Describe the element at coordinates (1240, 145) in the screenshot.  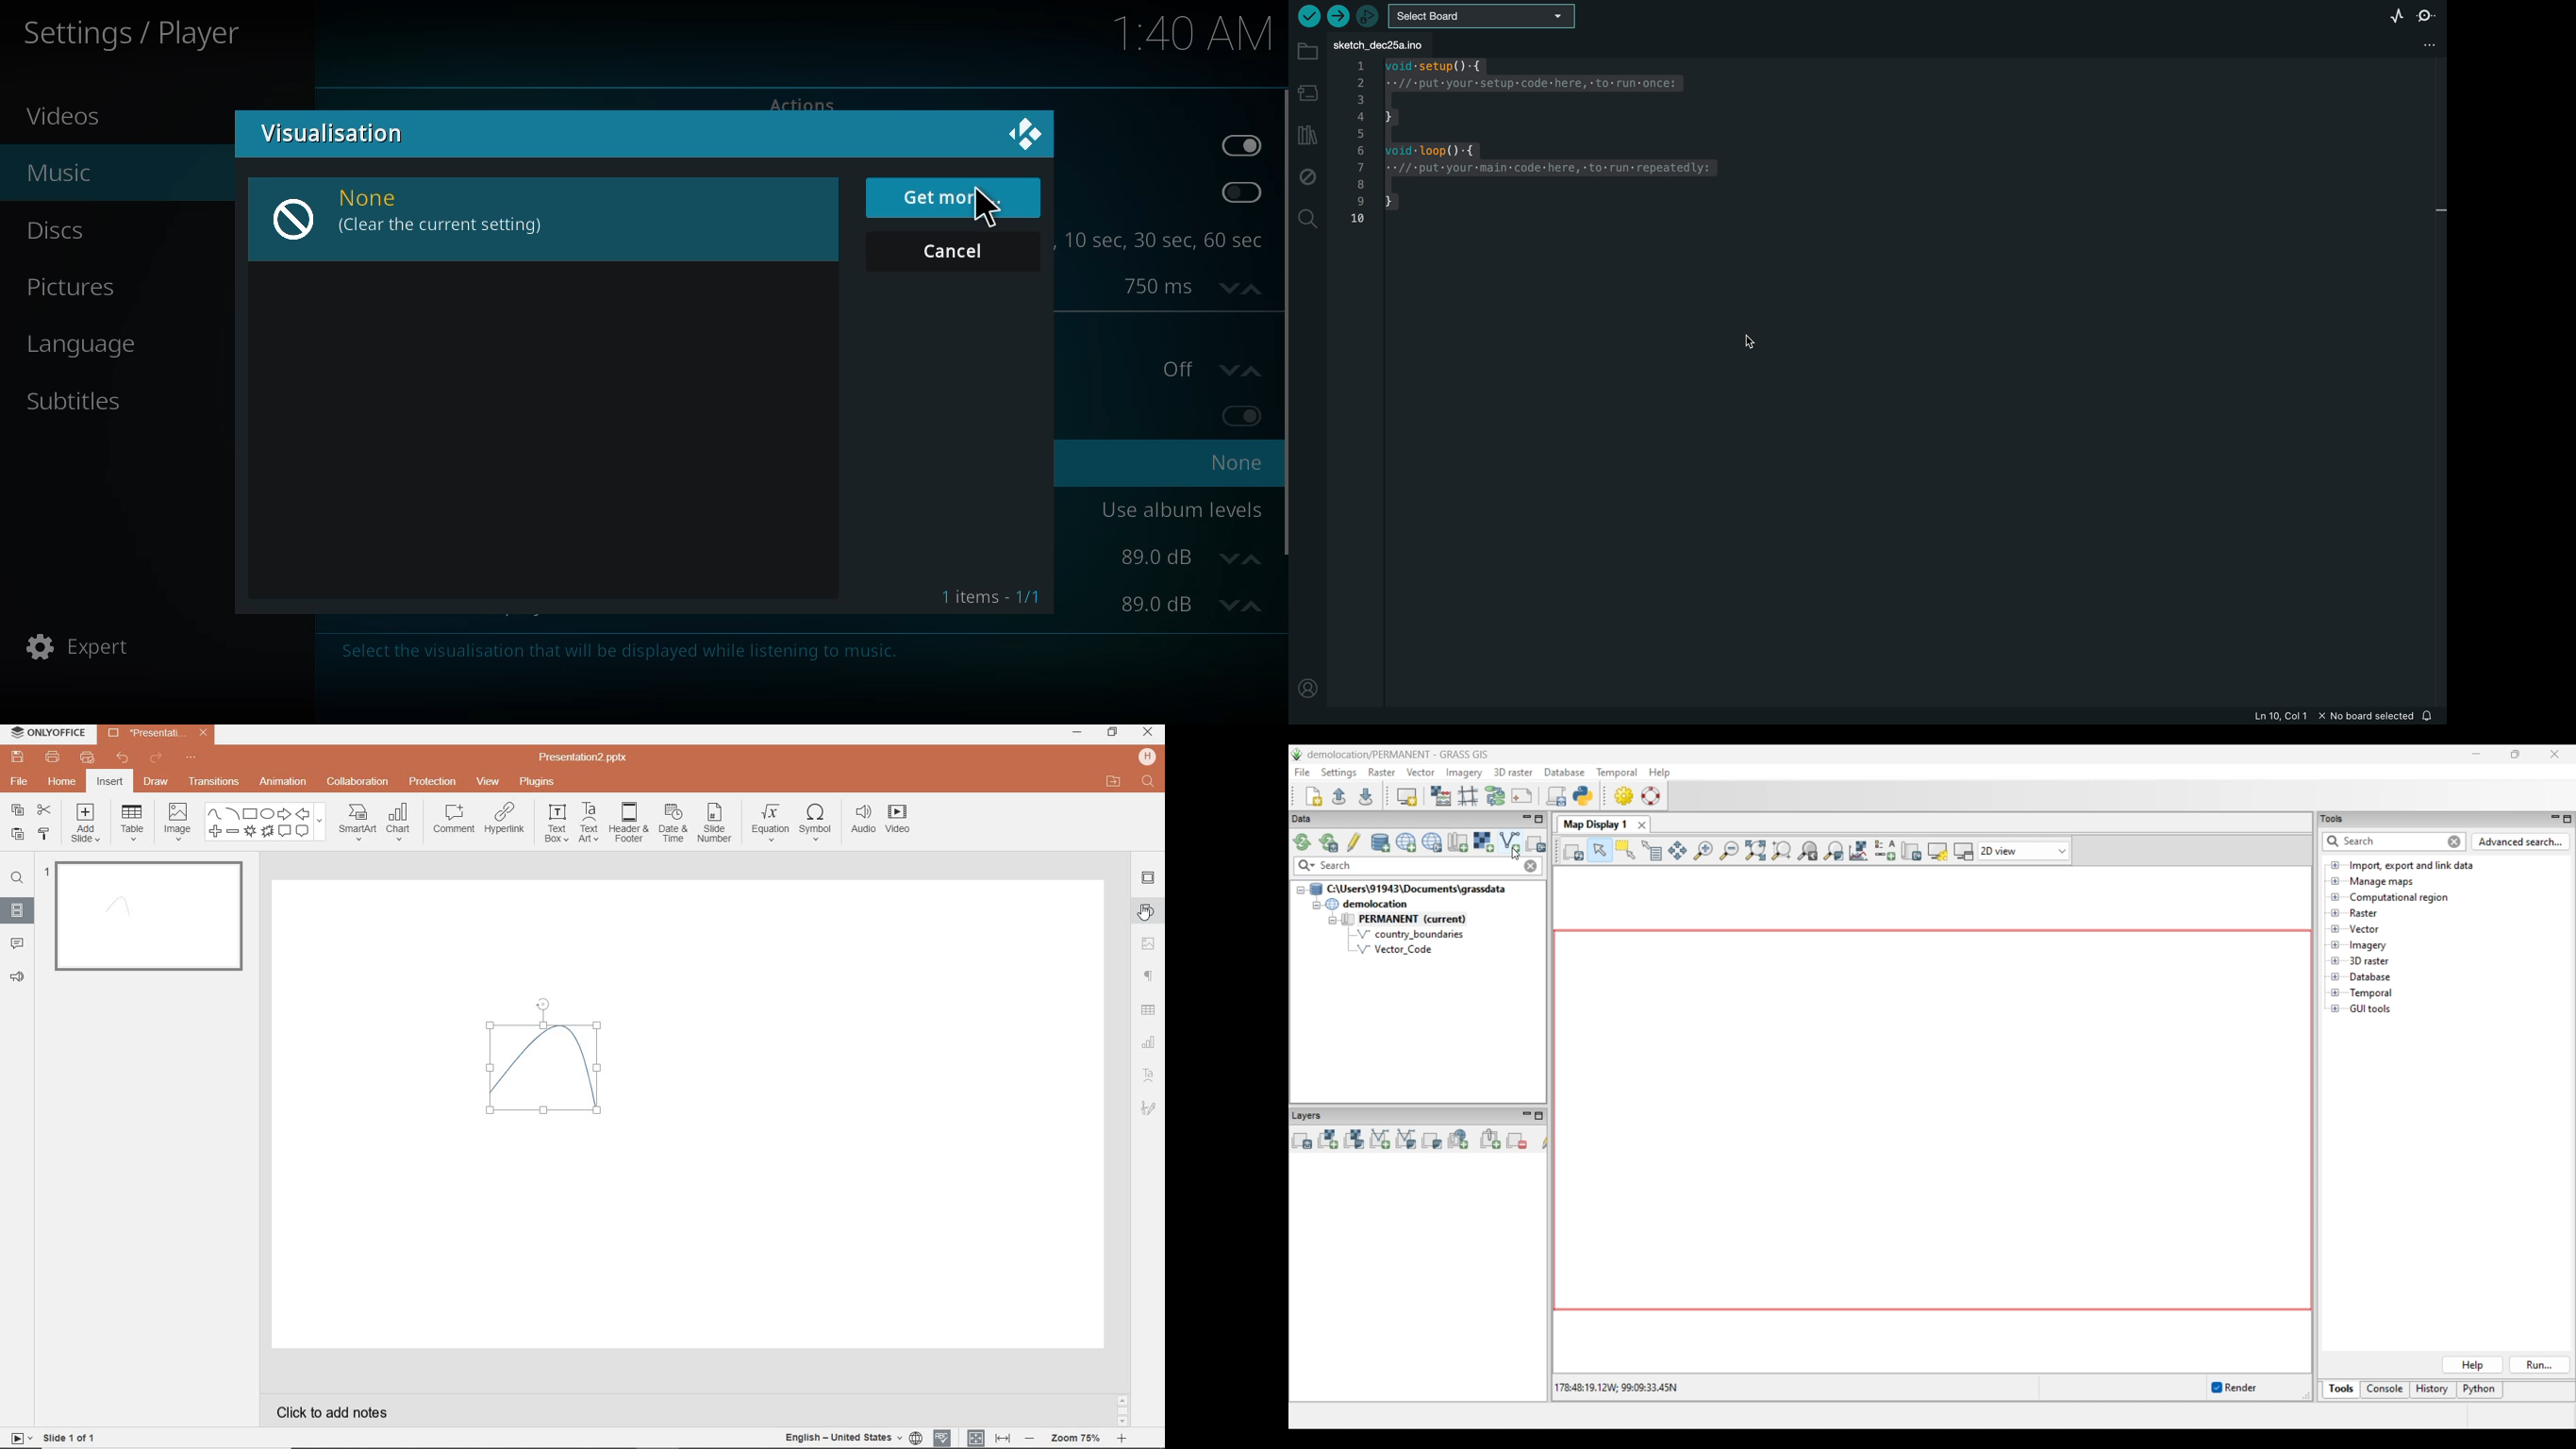
I see `enabled` at that location.